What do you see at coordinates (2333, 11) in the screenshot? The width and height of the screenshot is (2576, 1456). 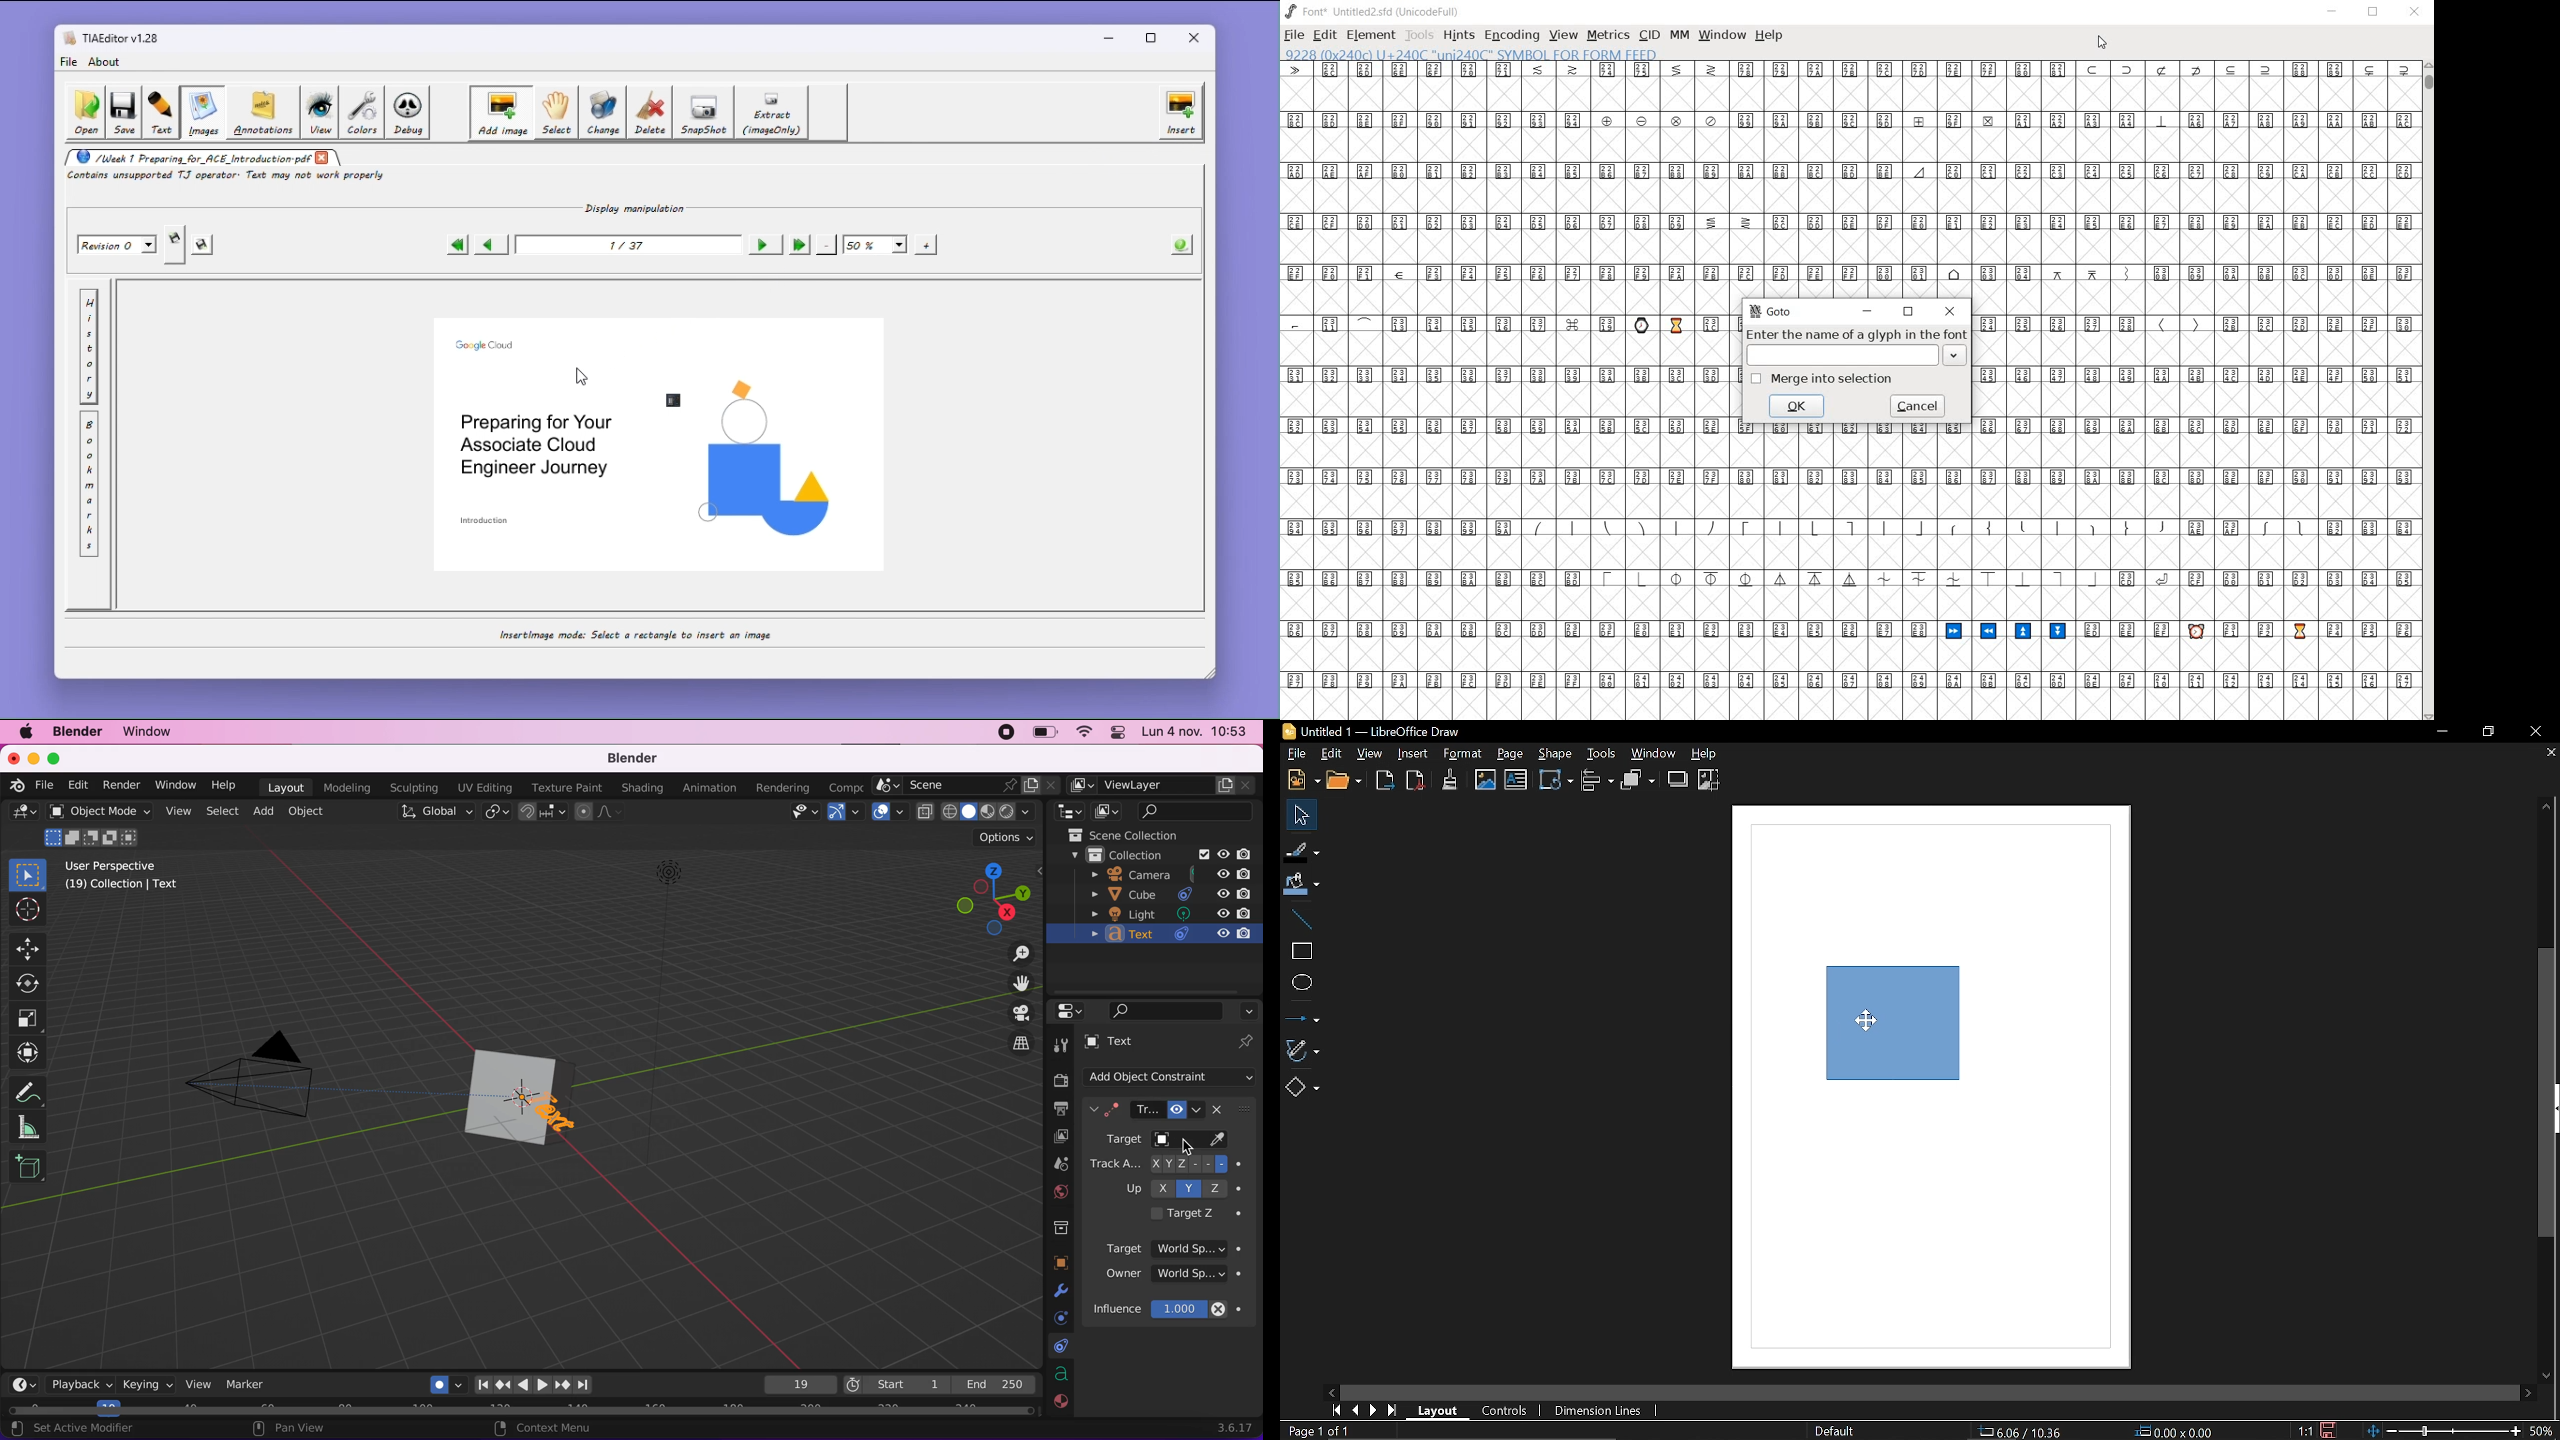 I see `minimize` at bounding box center [2333, 11].